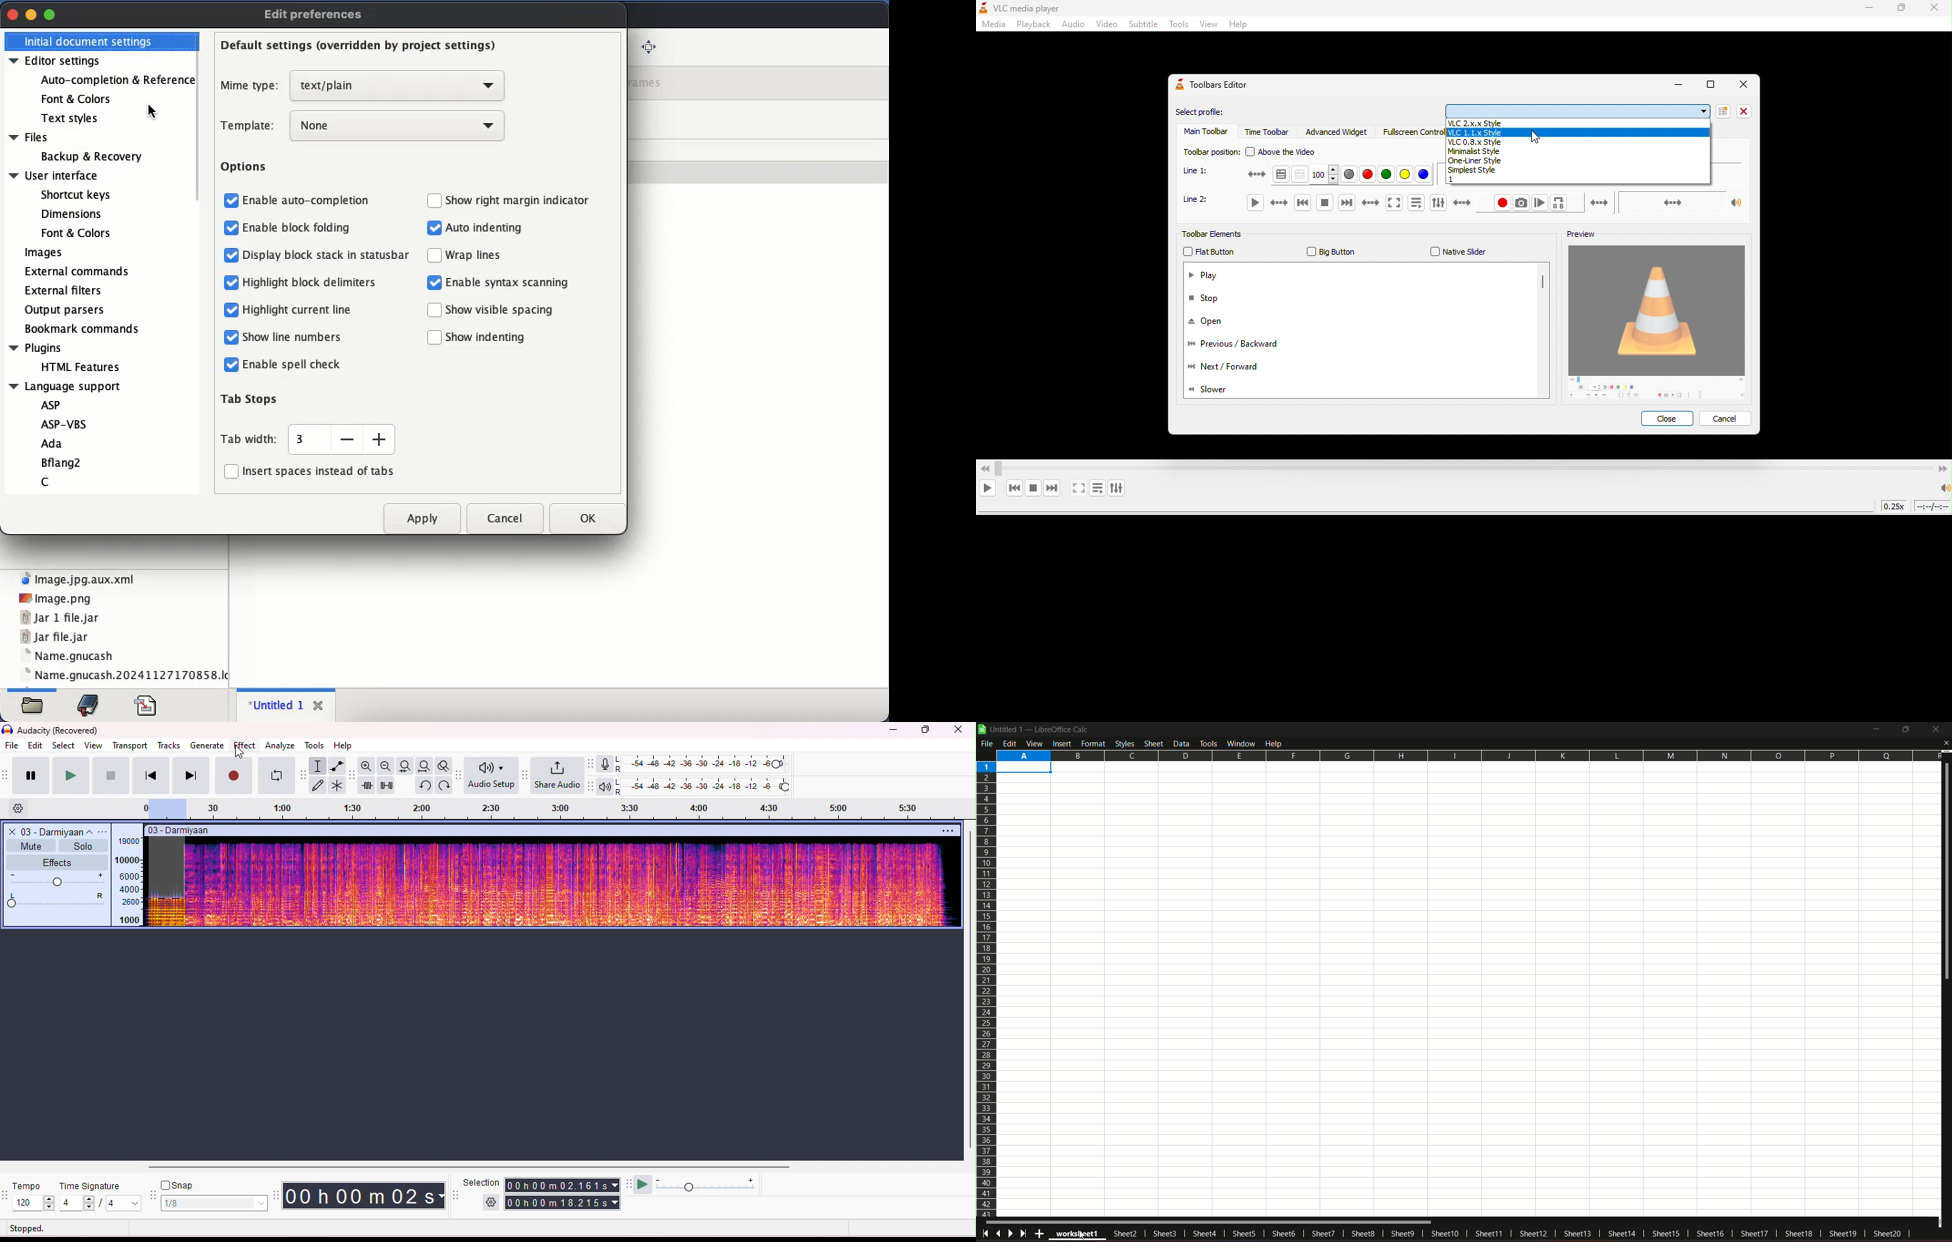  What do you see at coordinates (432, 254) in the screenshot?
I see `checkbox` at bounding box center [432, 254].